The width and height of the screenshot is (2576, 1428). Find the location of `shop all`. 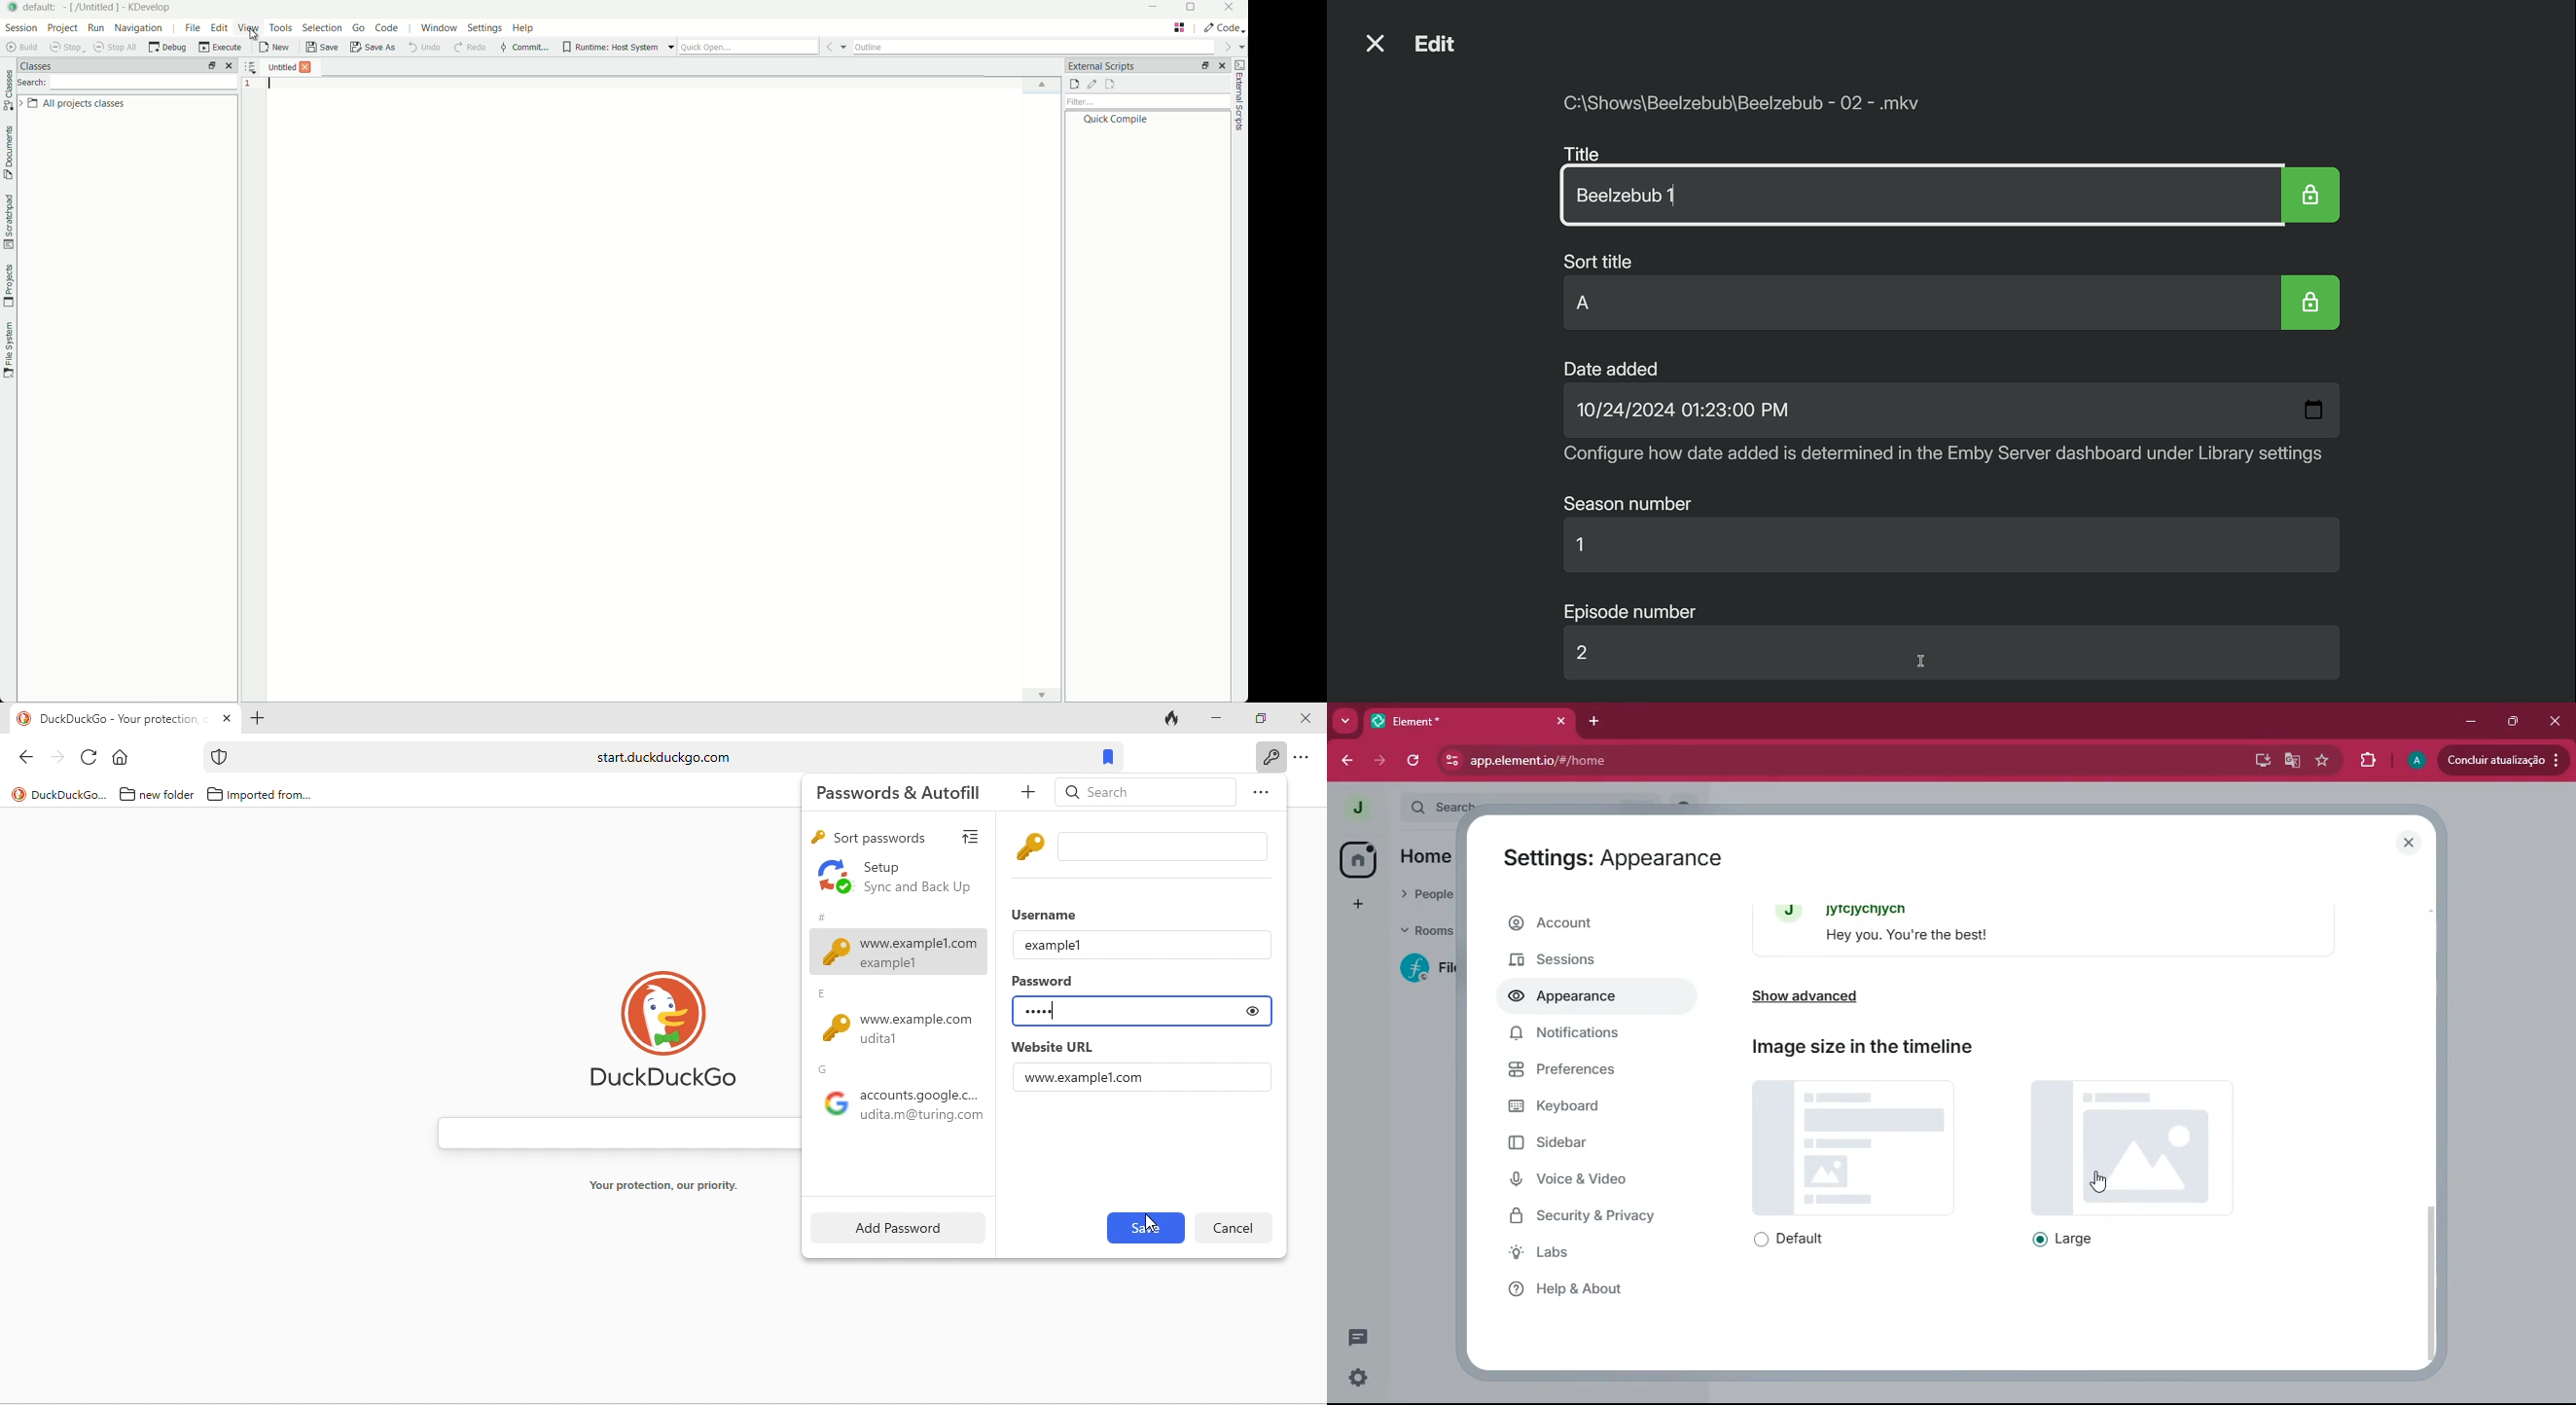

shop all is located at coordinates (116, 47).